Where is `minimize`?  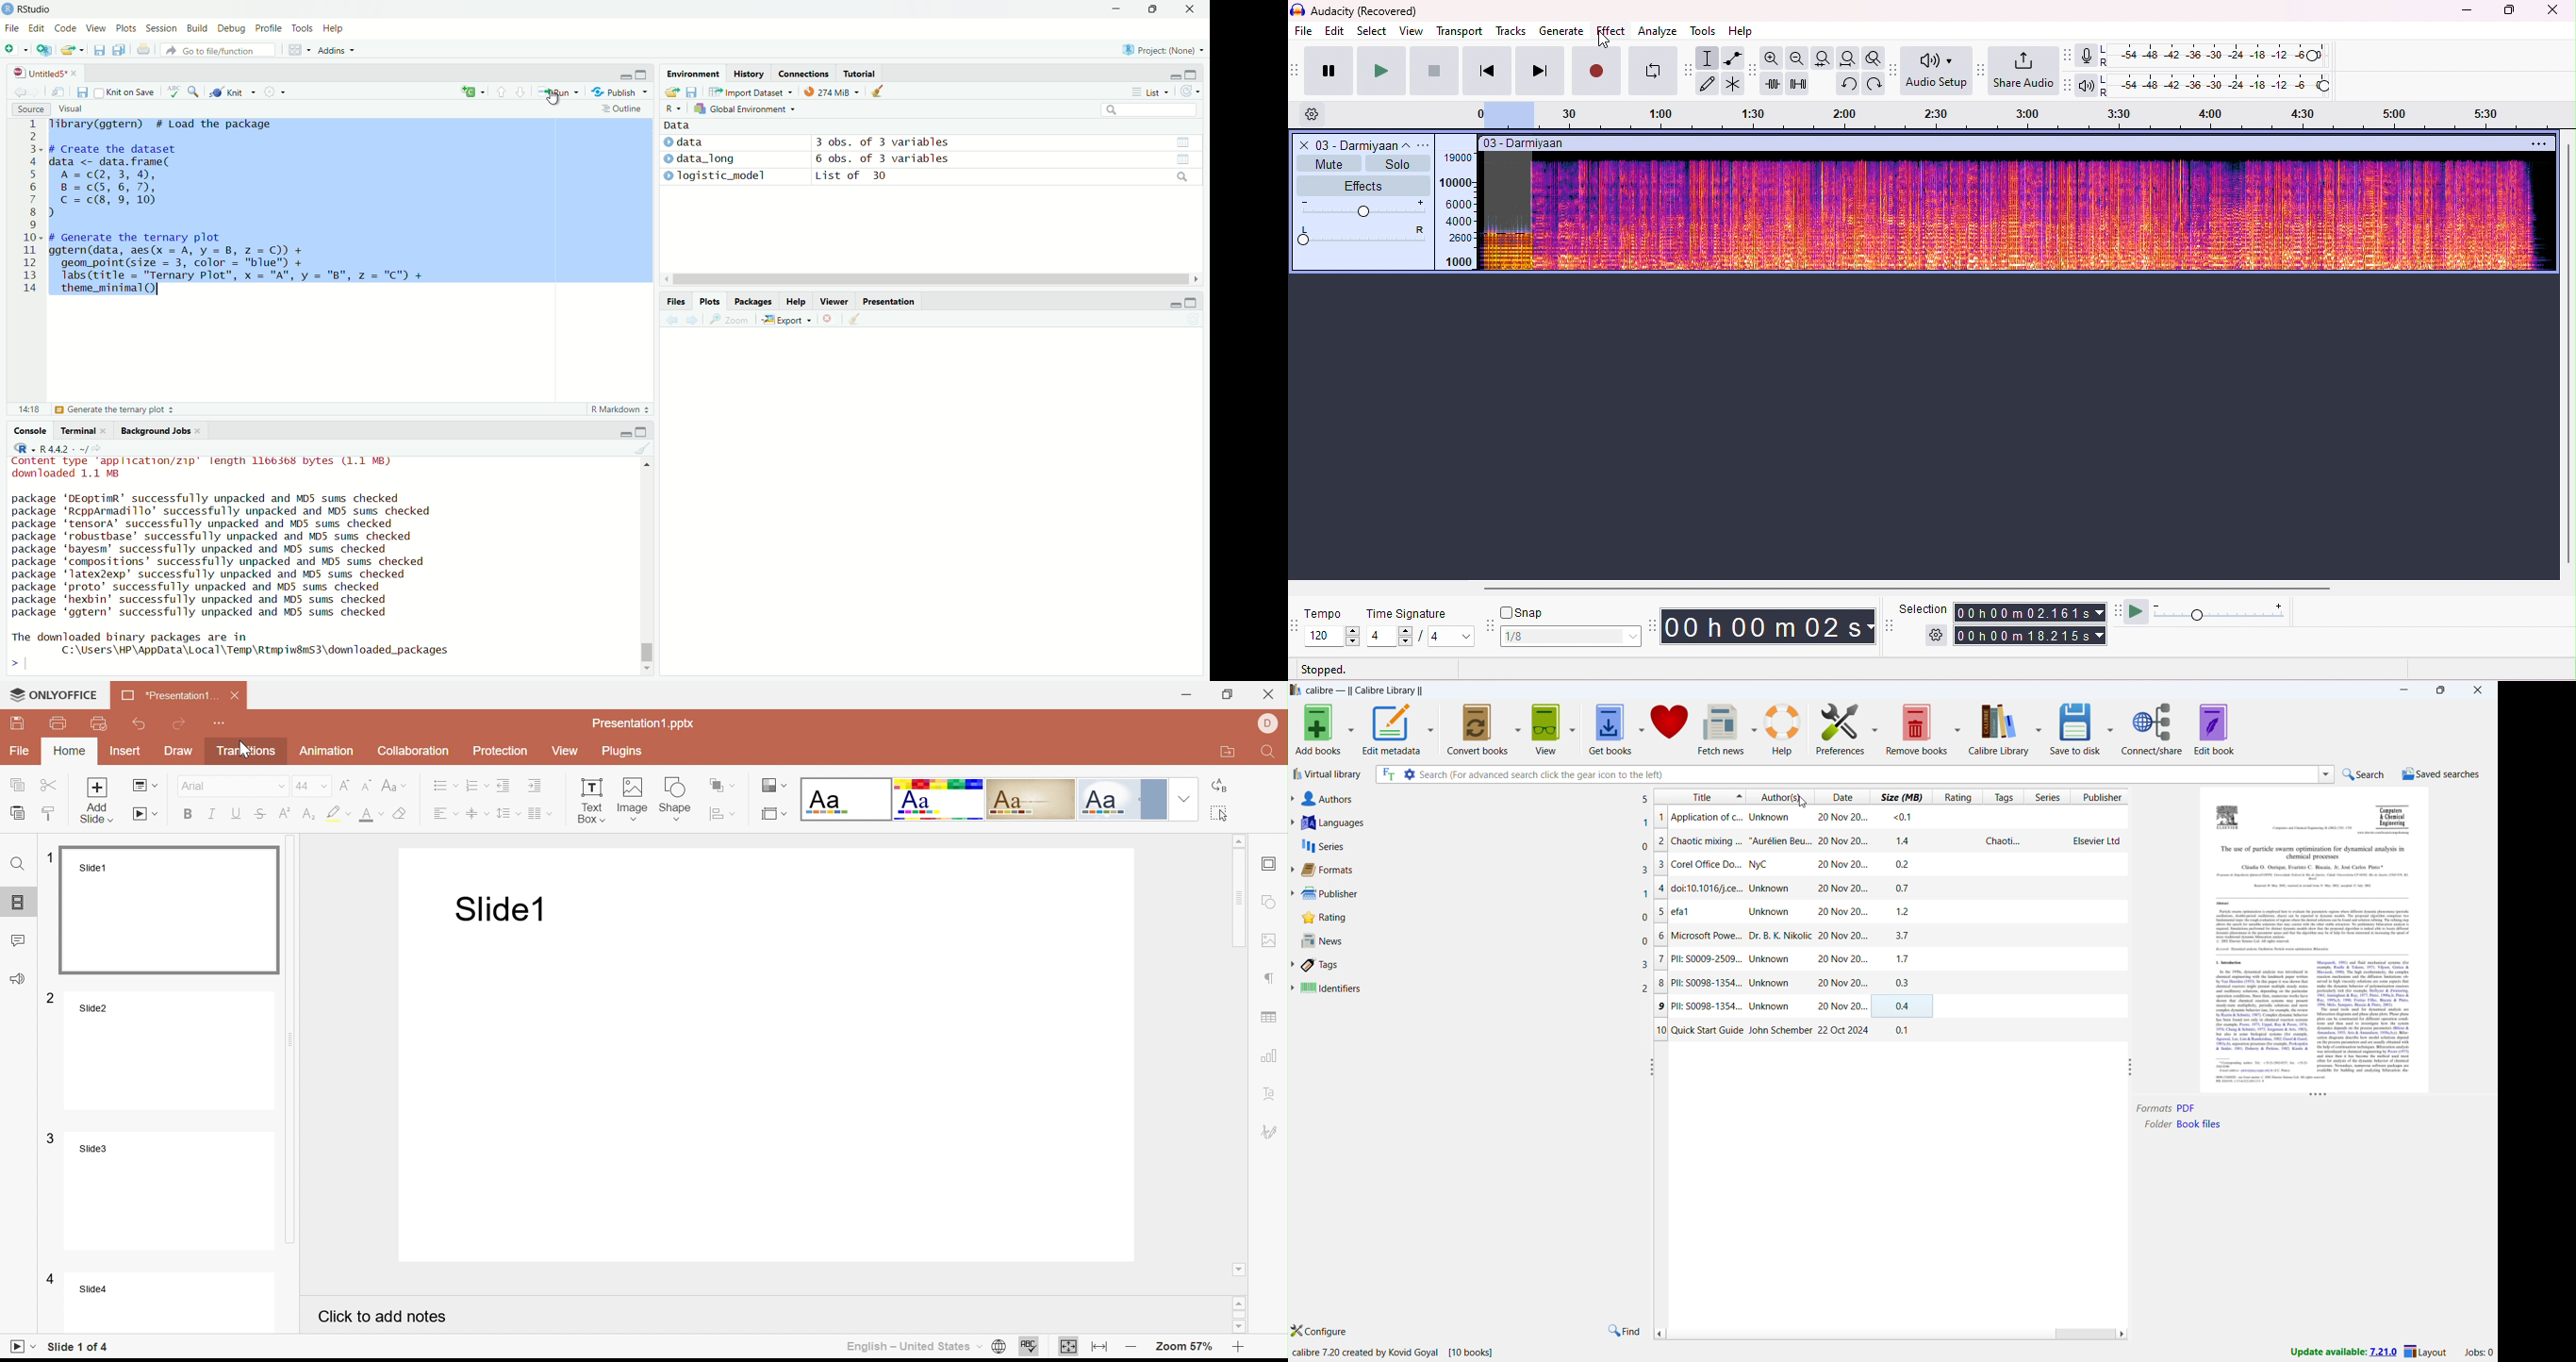 minimize is located at coordinates (2467, 13).